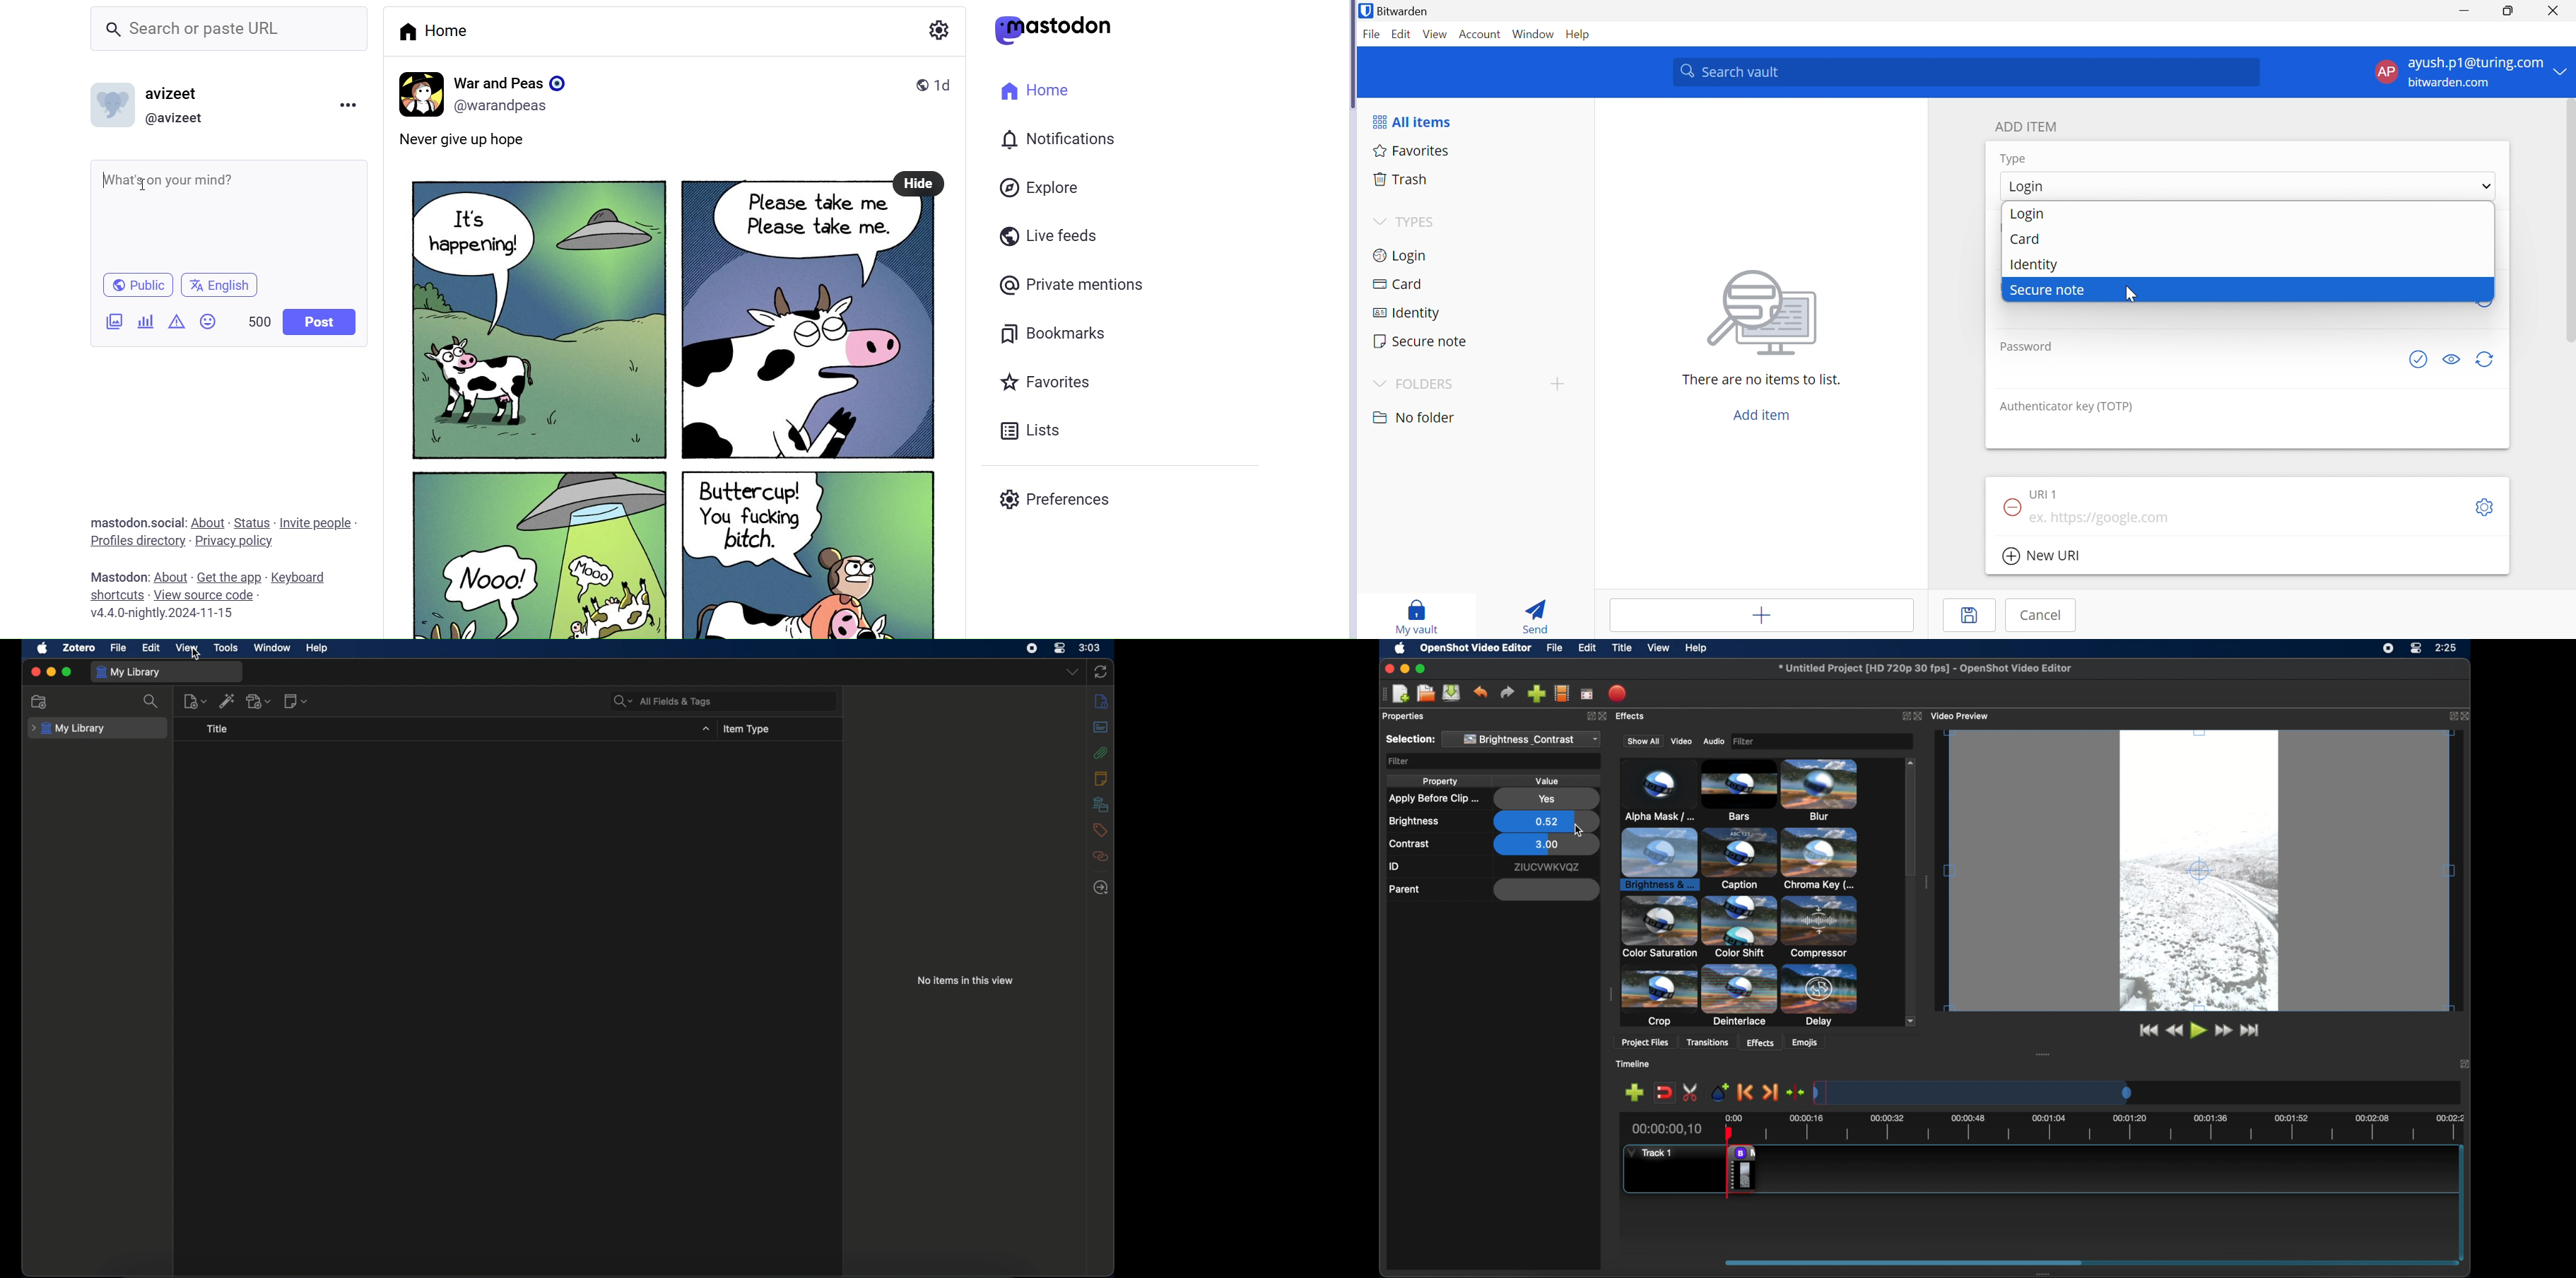 The image size is (2576, 1288). Describe the element at coordinates (2099, 1126) in the screenshot. I see `timeline scale` at that location.